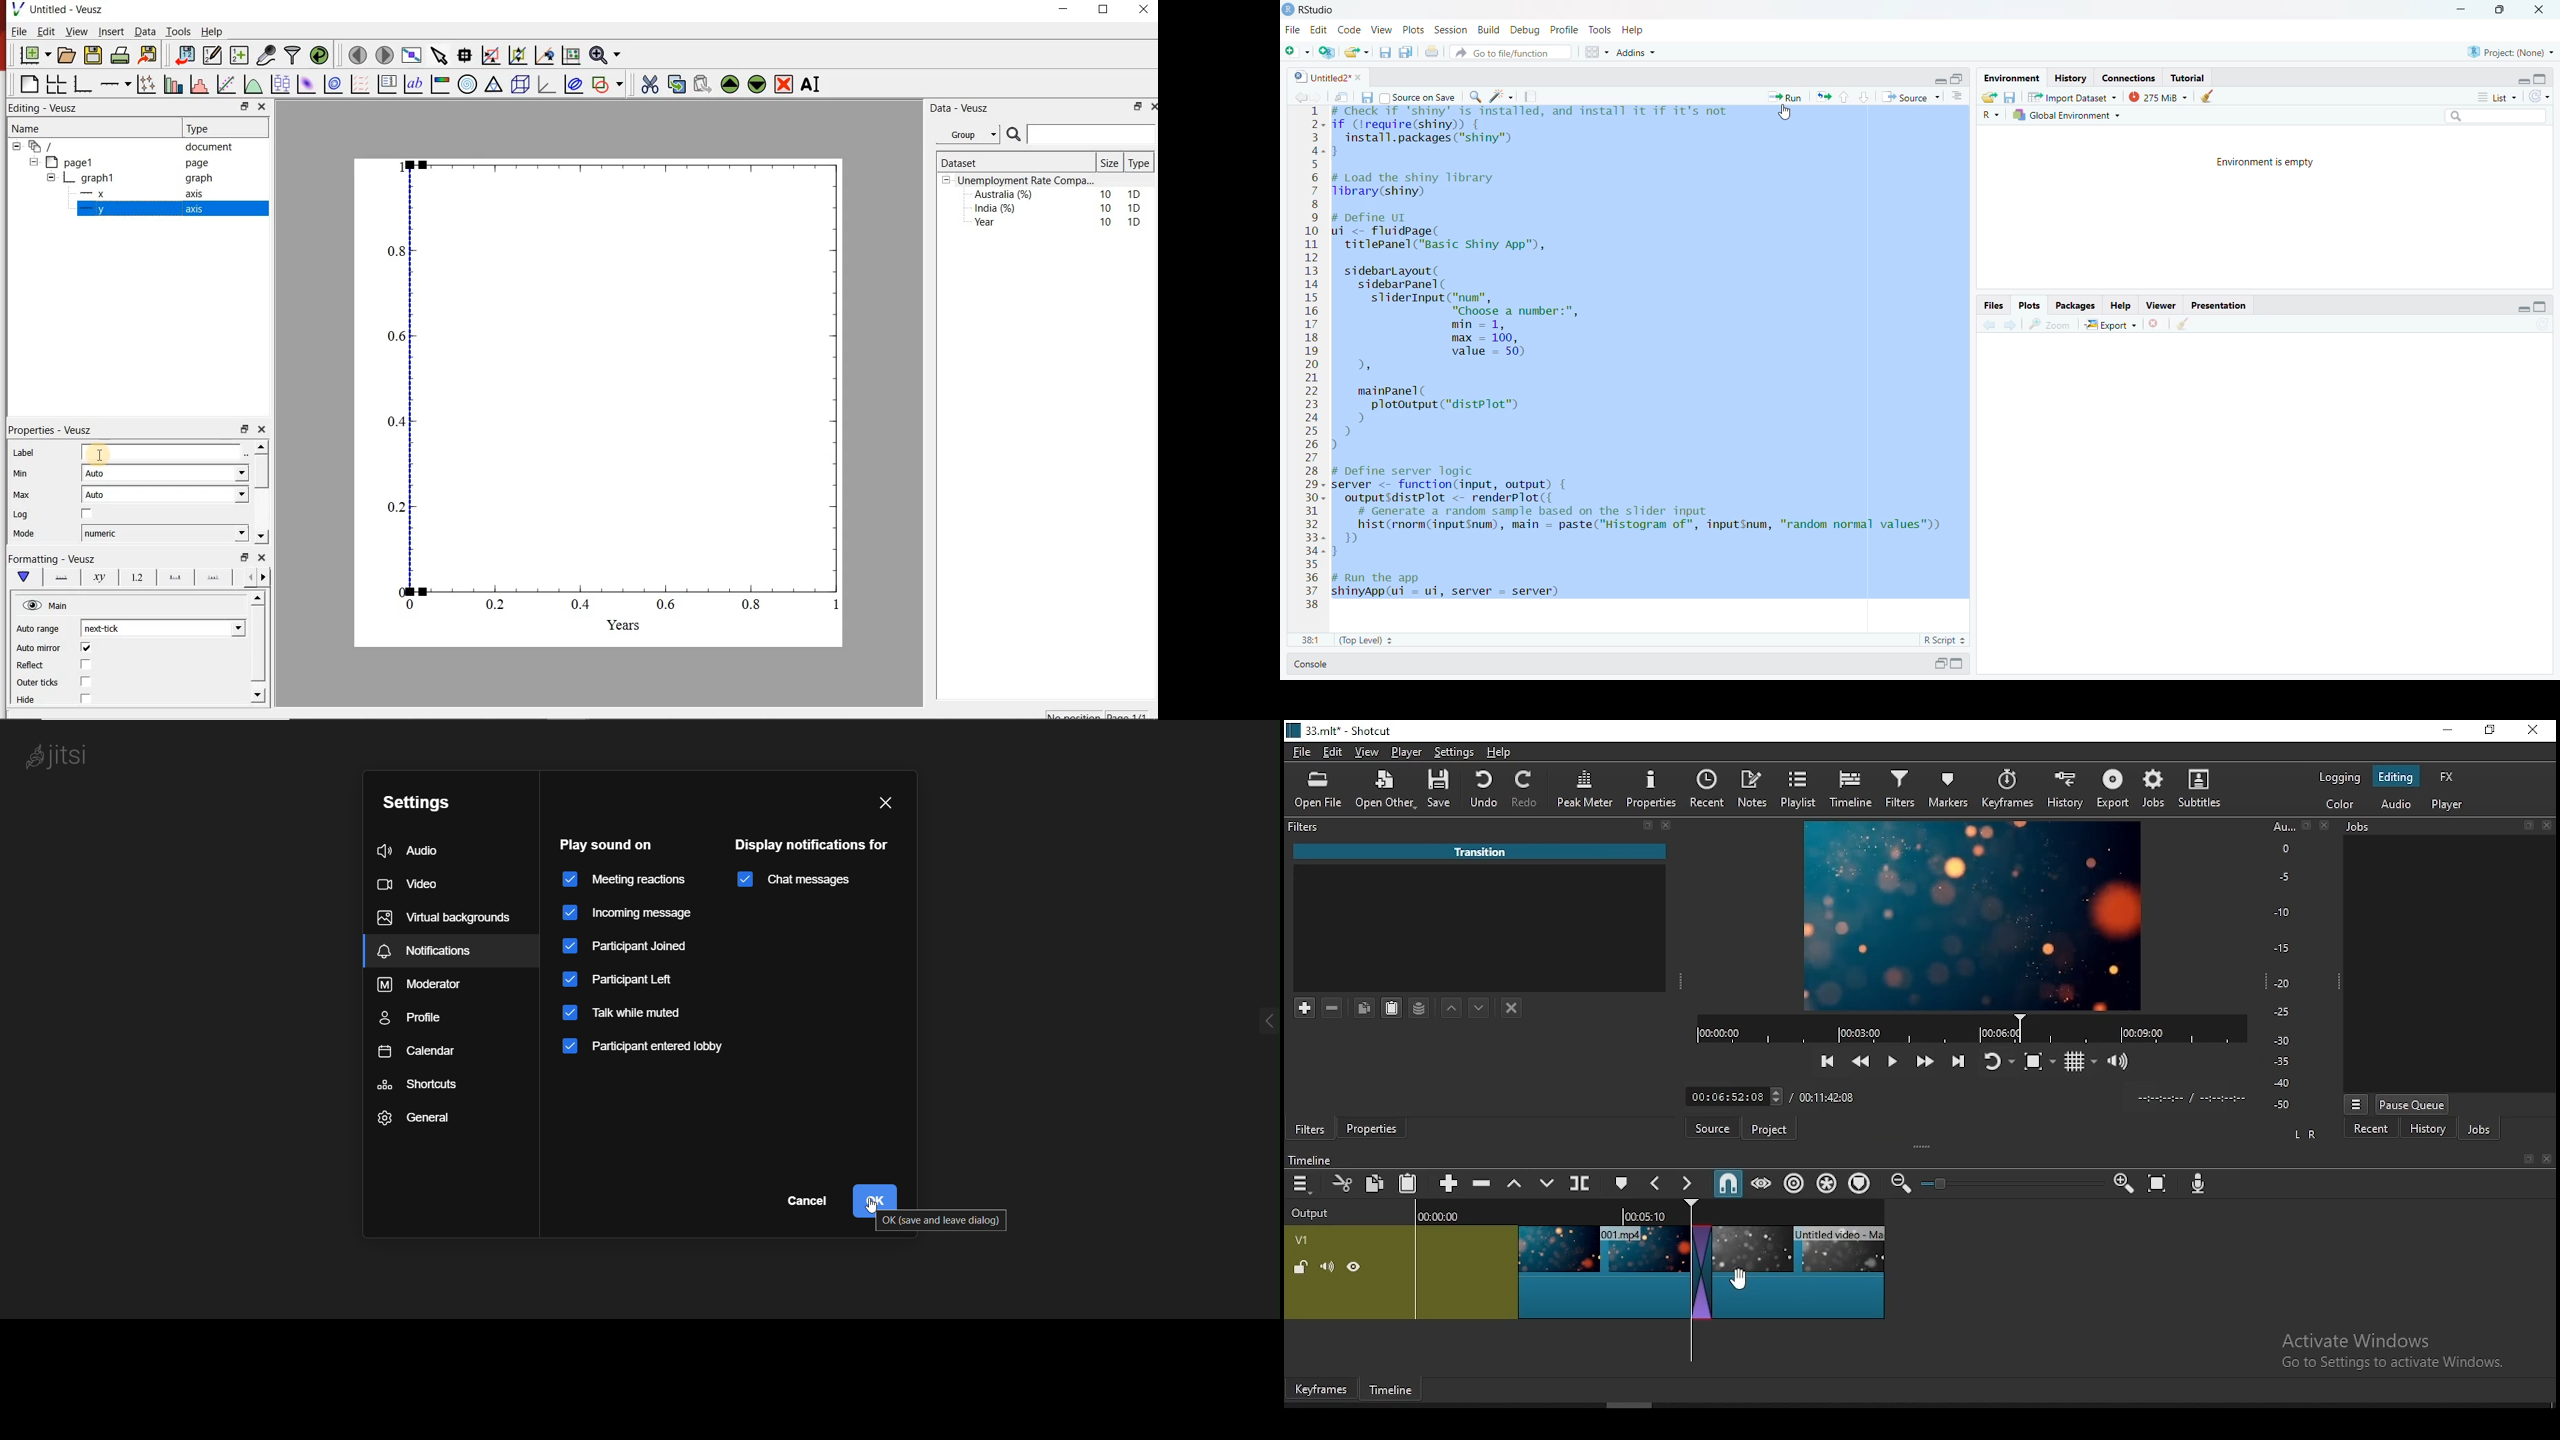 This screenshot has width=2576, height=1456. What do you see at coordinates (2011, 325) in the screenshot?
I see `next` at bounding box center [2011, 325].